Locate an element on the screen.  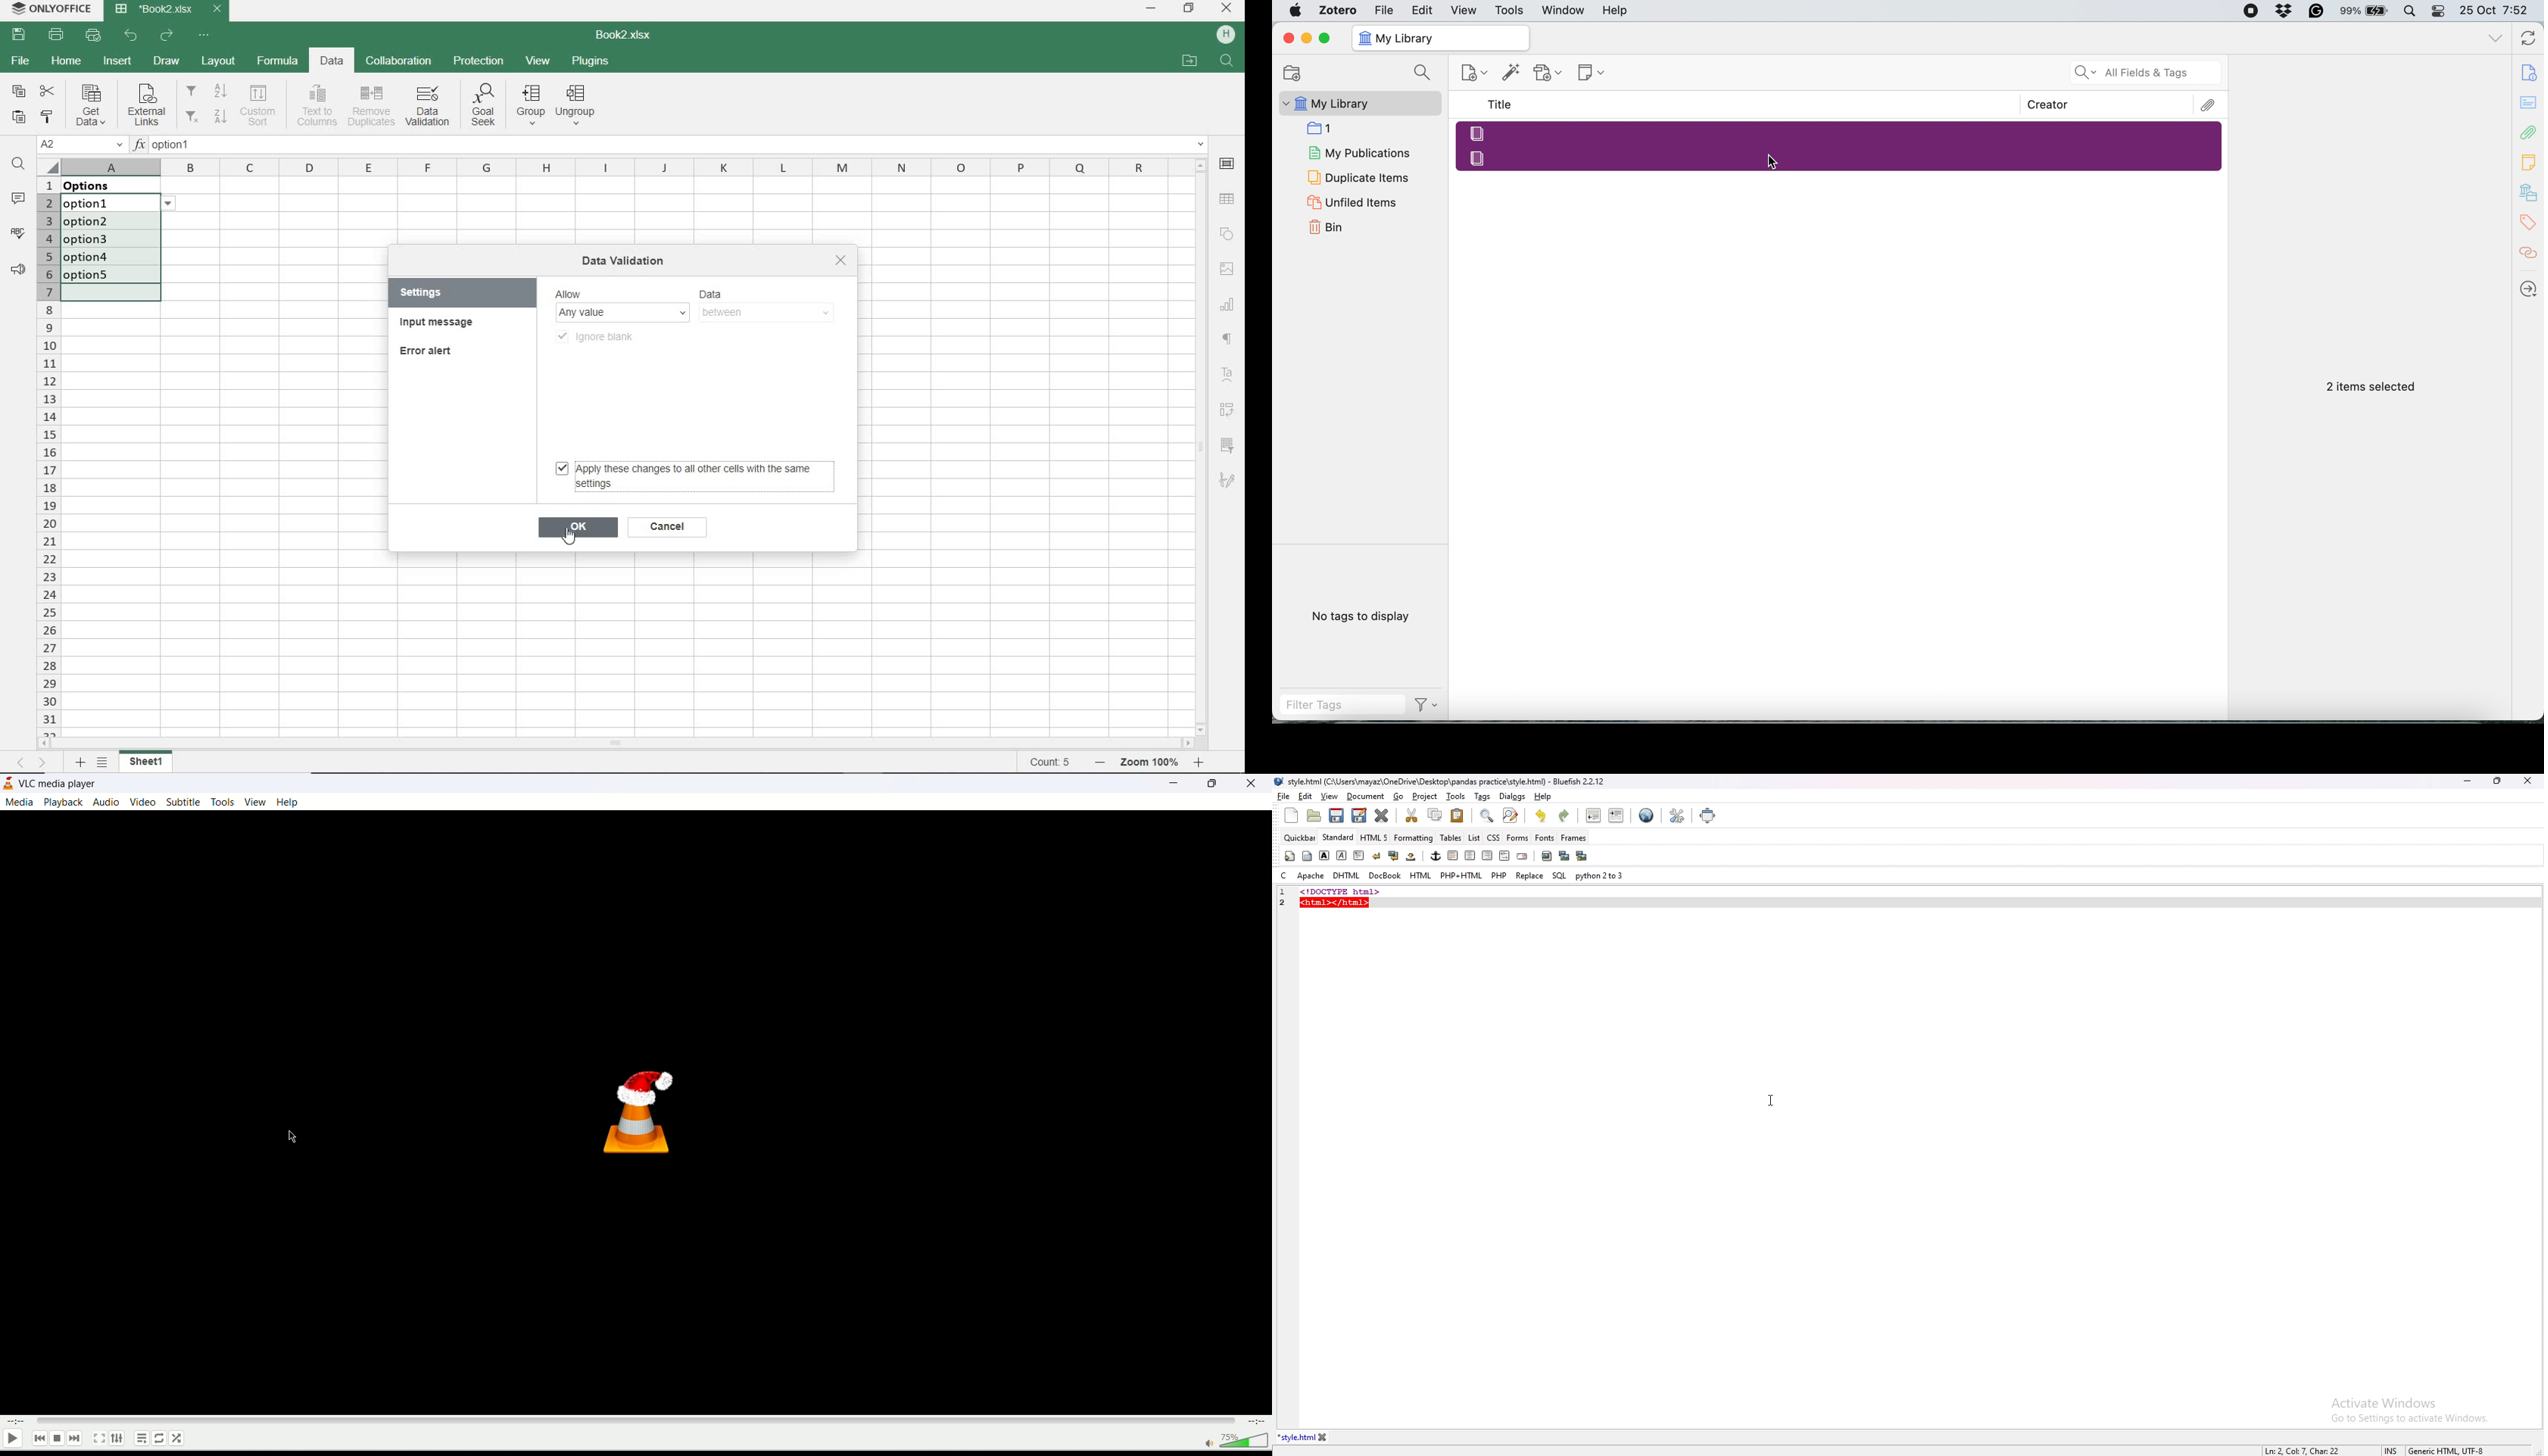
No tags to display is located at coordinates (1364, 619).